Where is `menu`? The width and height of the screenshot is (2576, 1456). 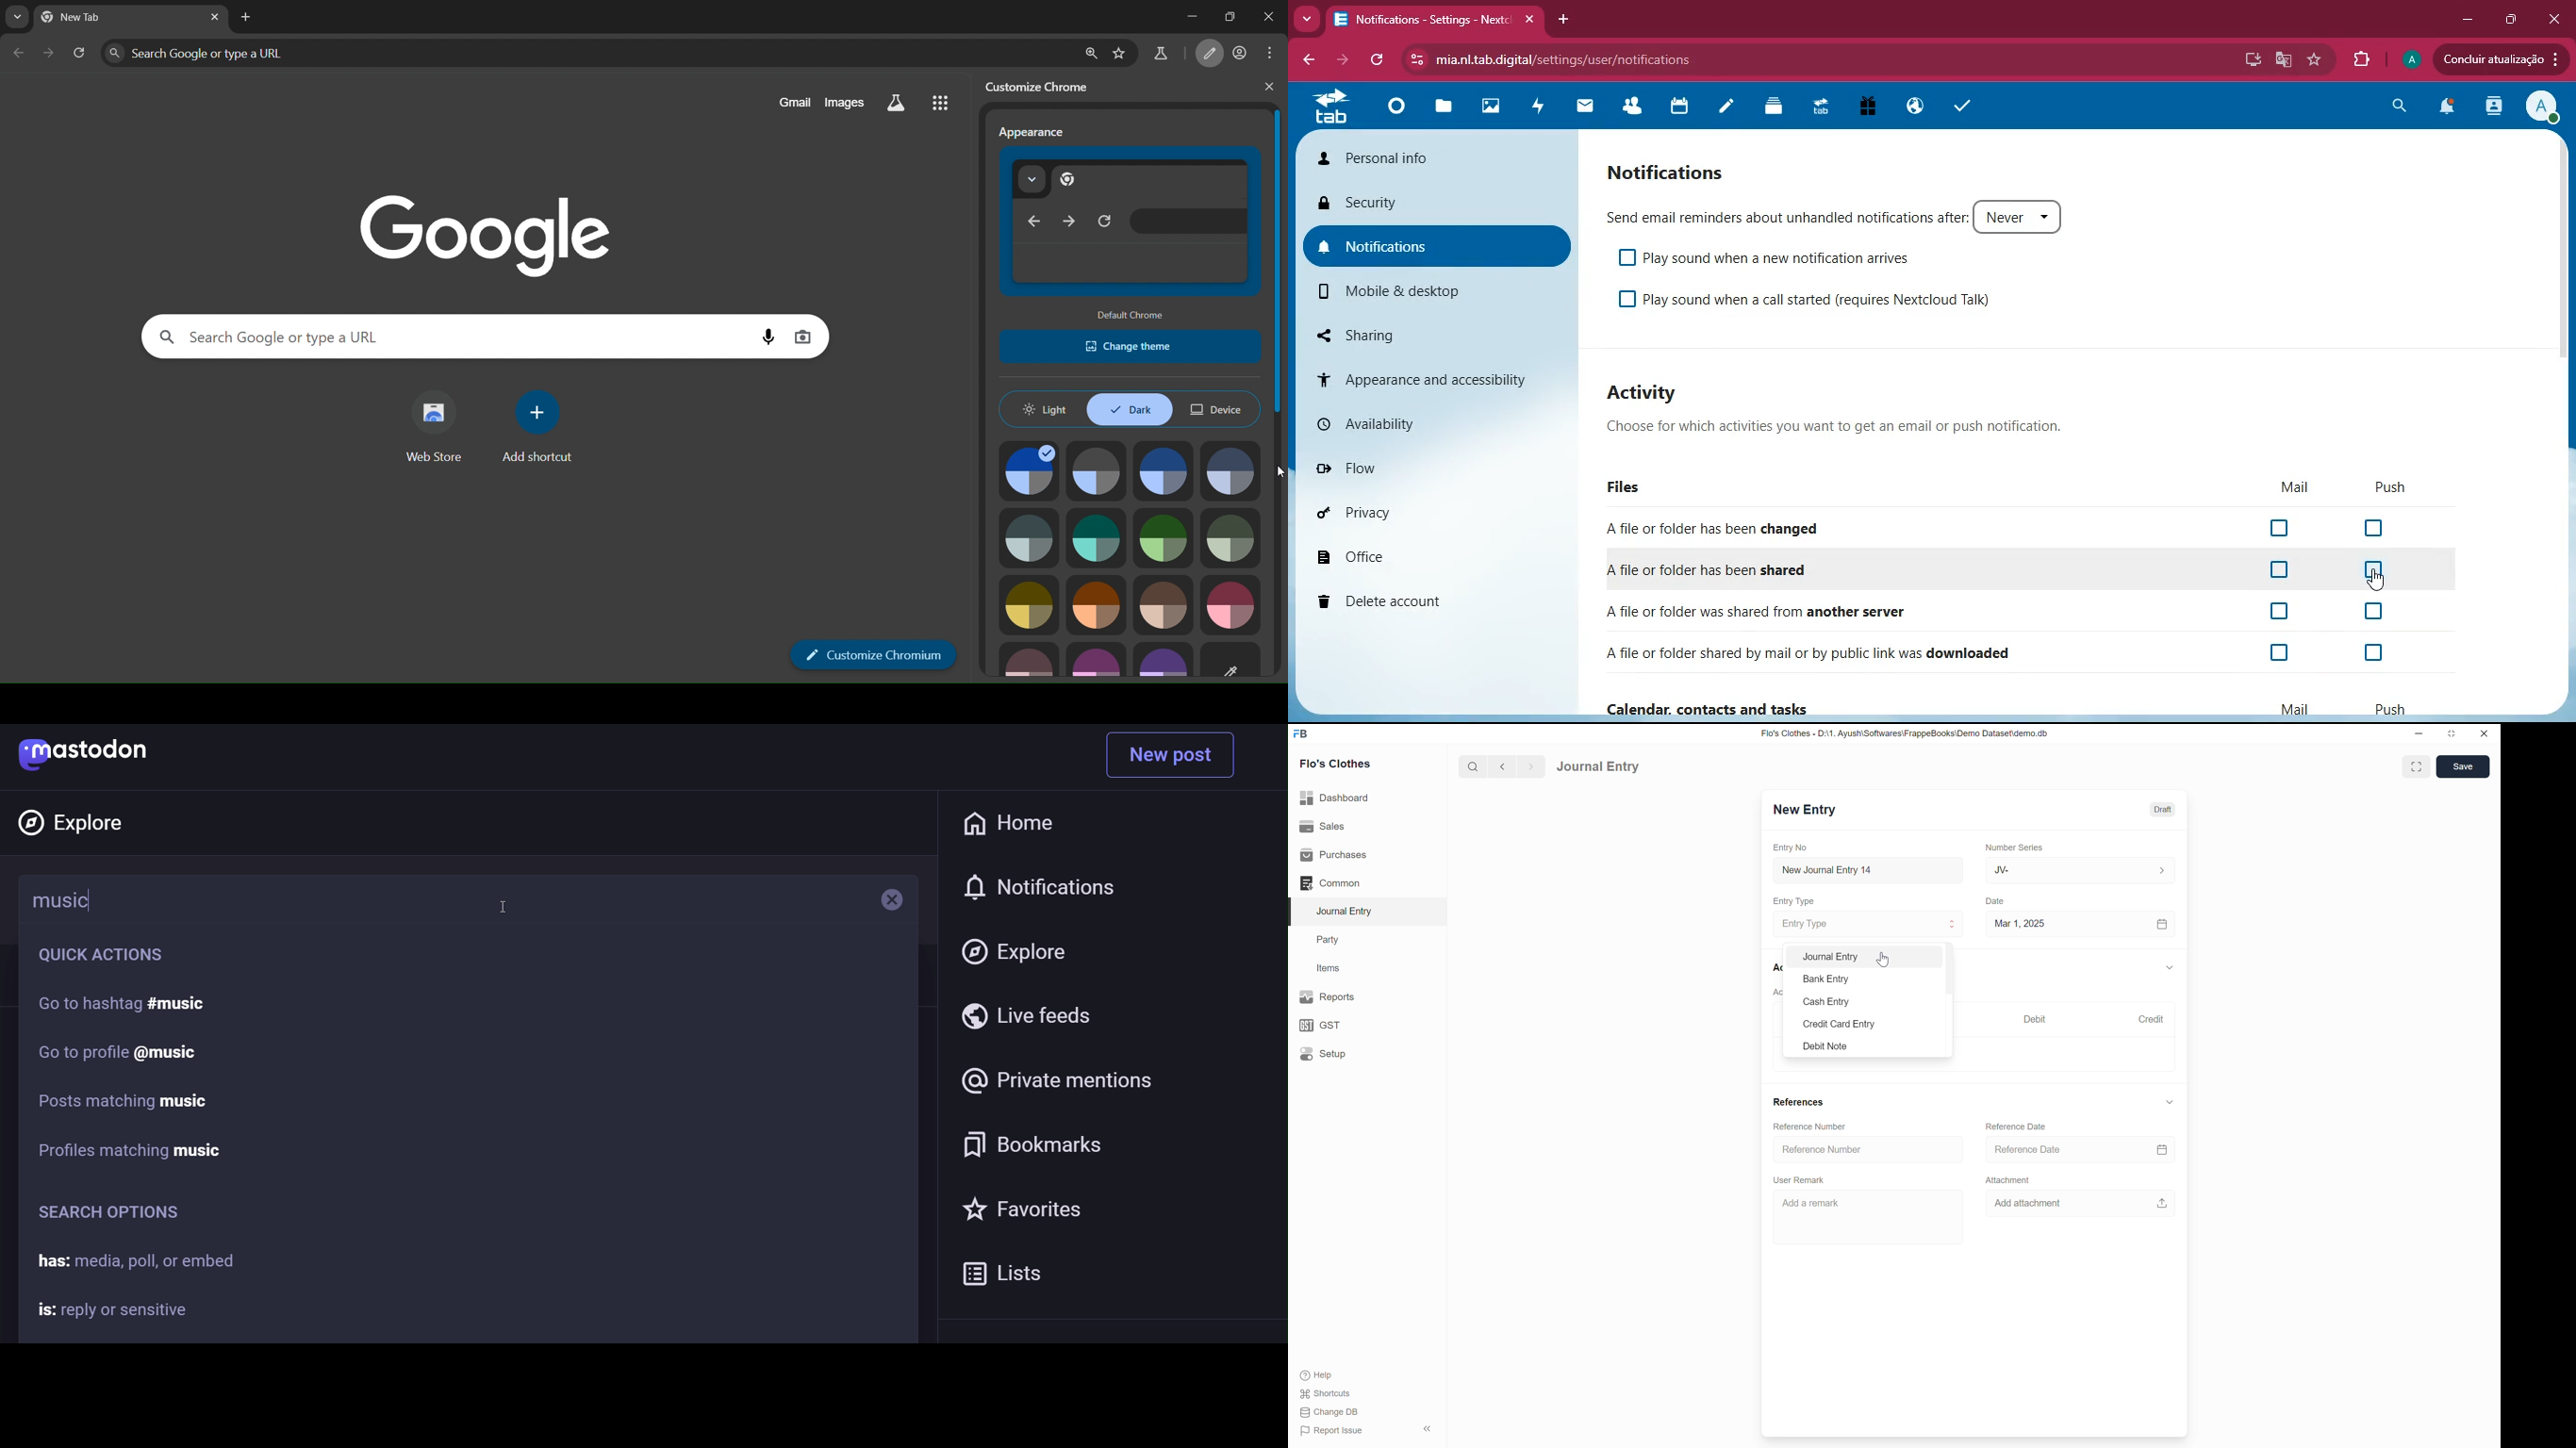
menu is located at coordinates (1273, 53).